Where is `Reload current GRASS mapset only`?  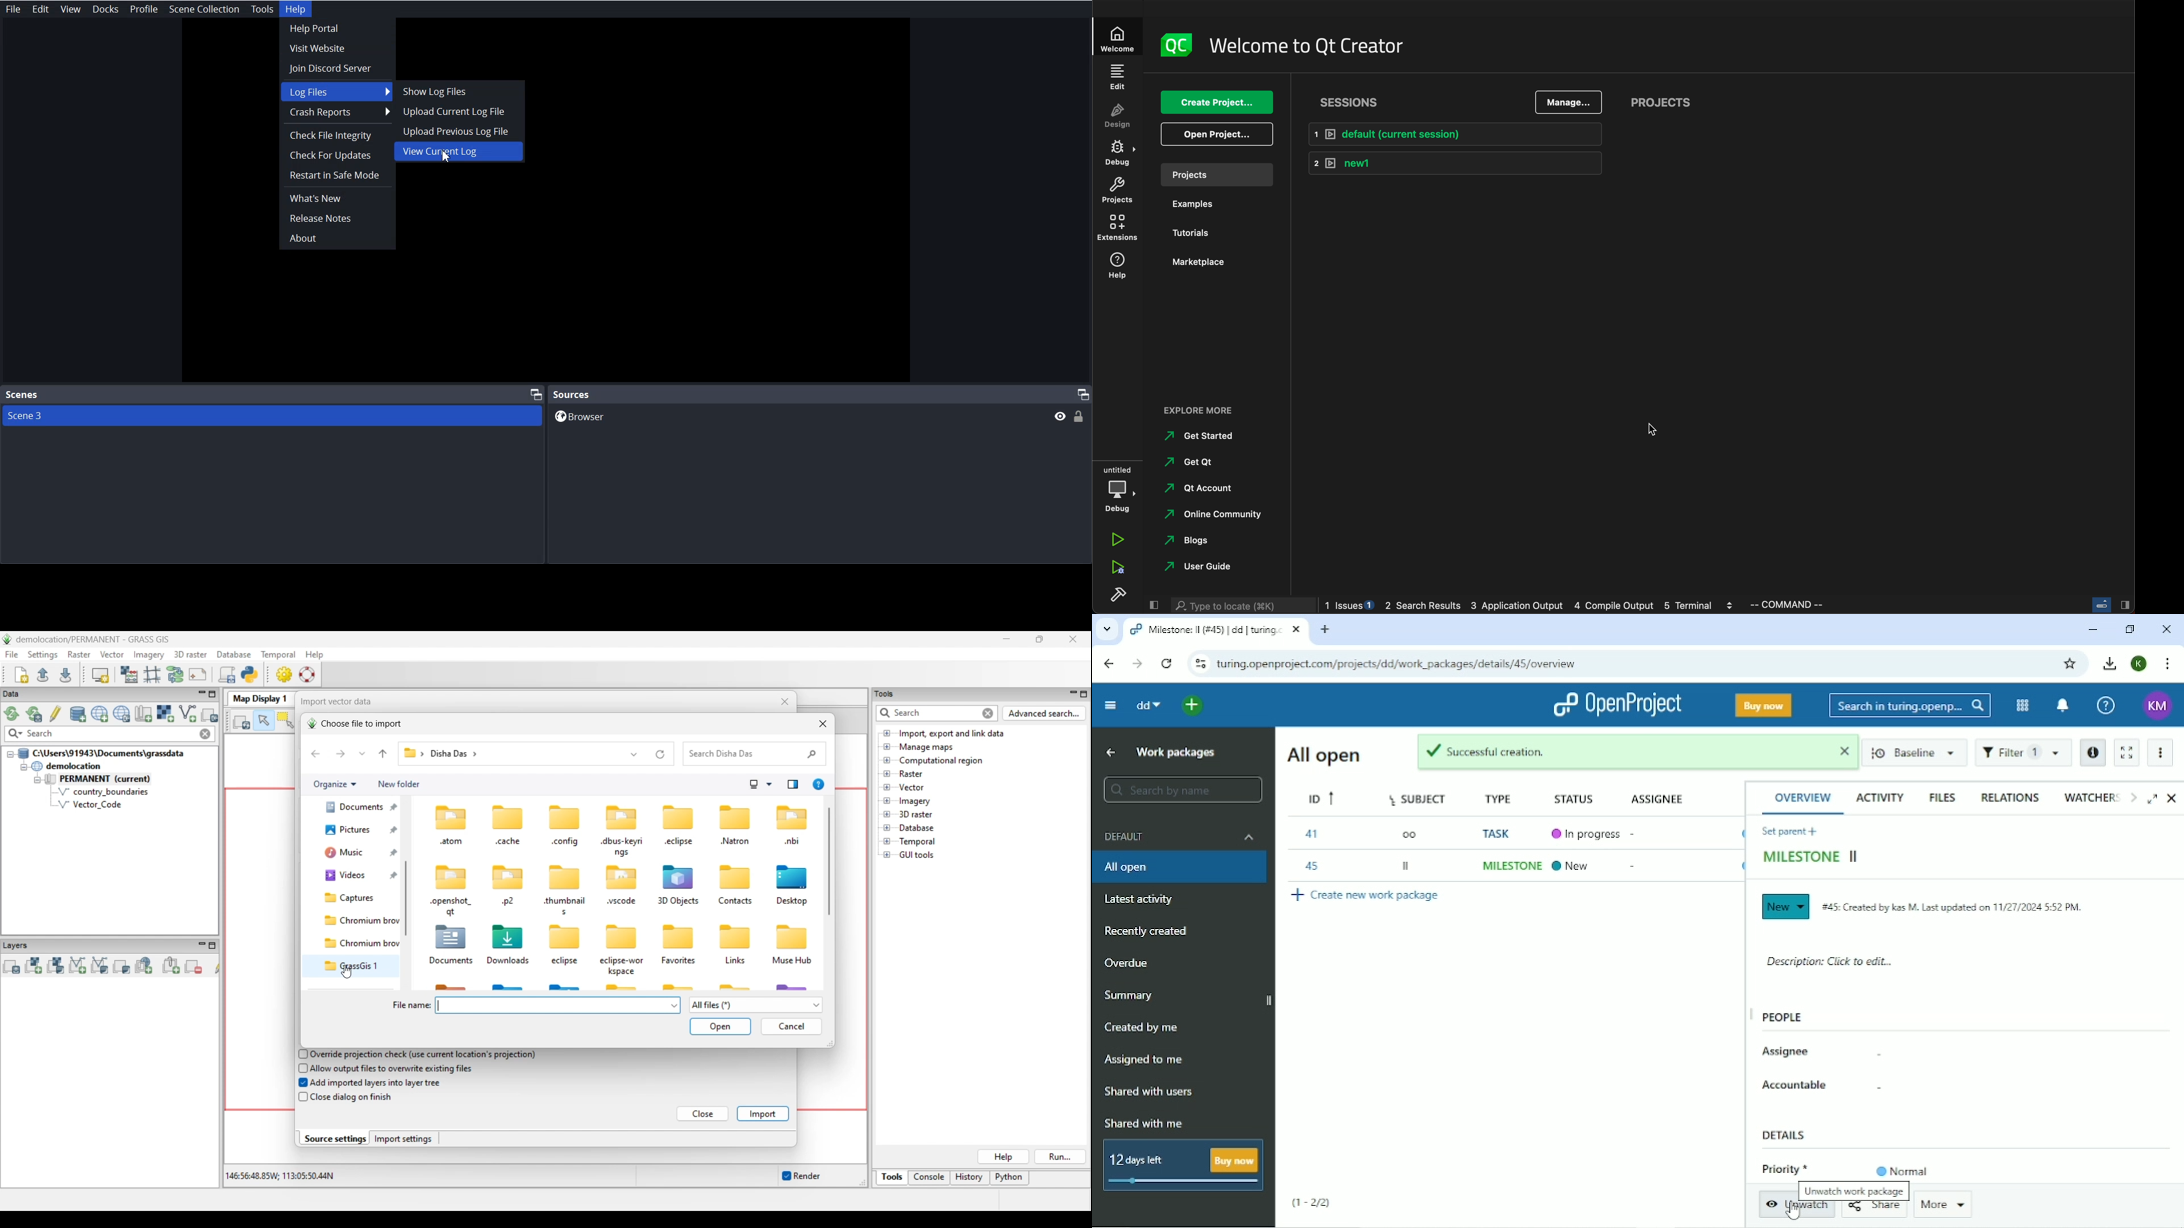
Reload current GRASS mapset only is located at coordinates (34, 714).